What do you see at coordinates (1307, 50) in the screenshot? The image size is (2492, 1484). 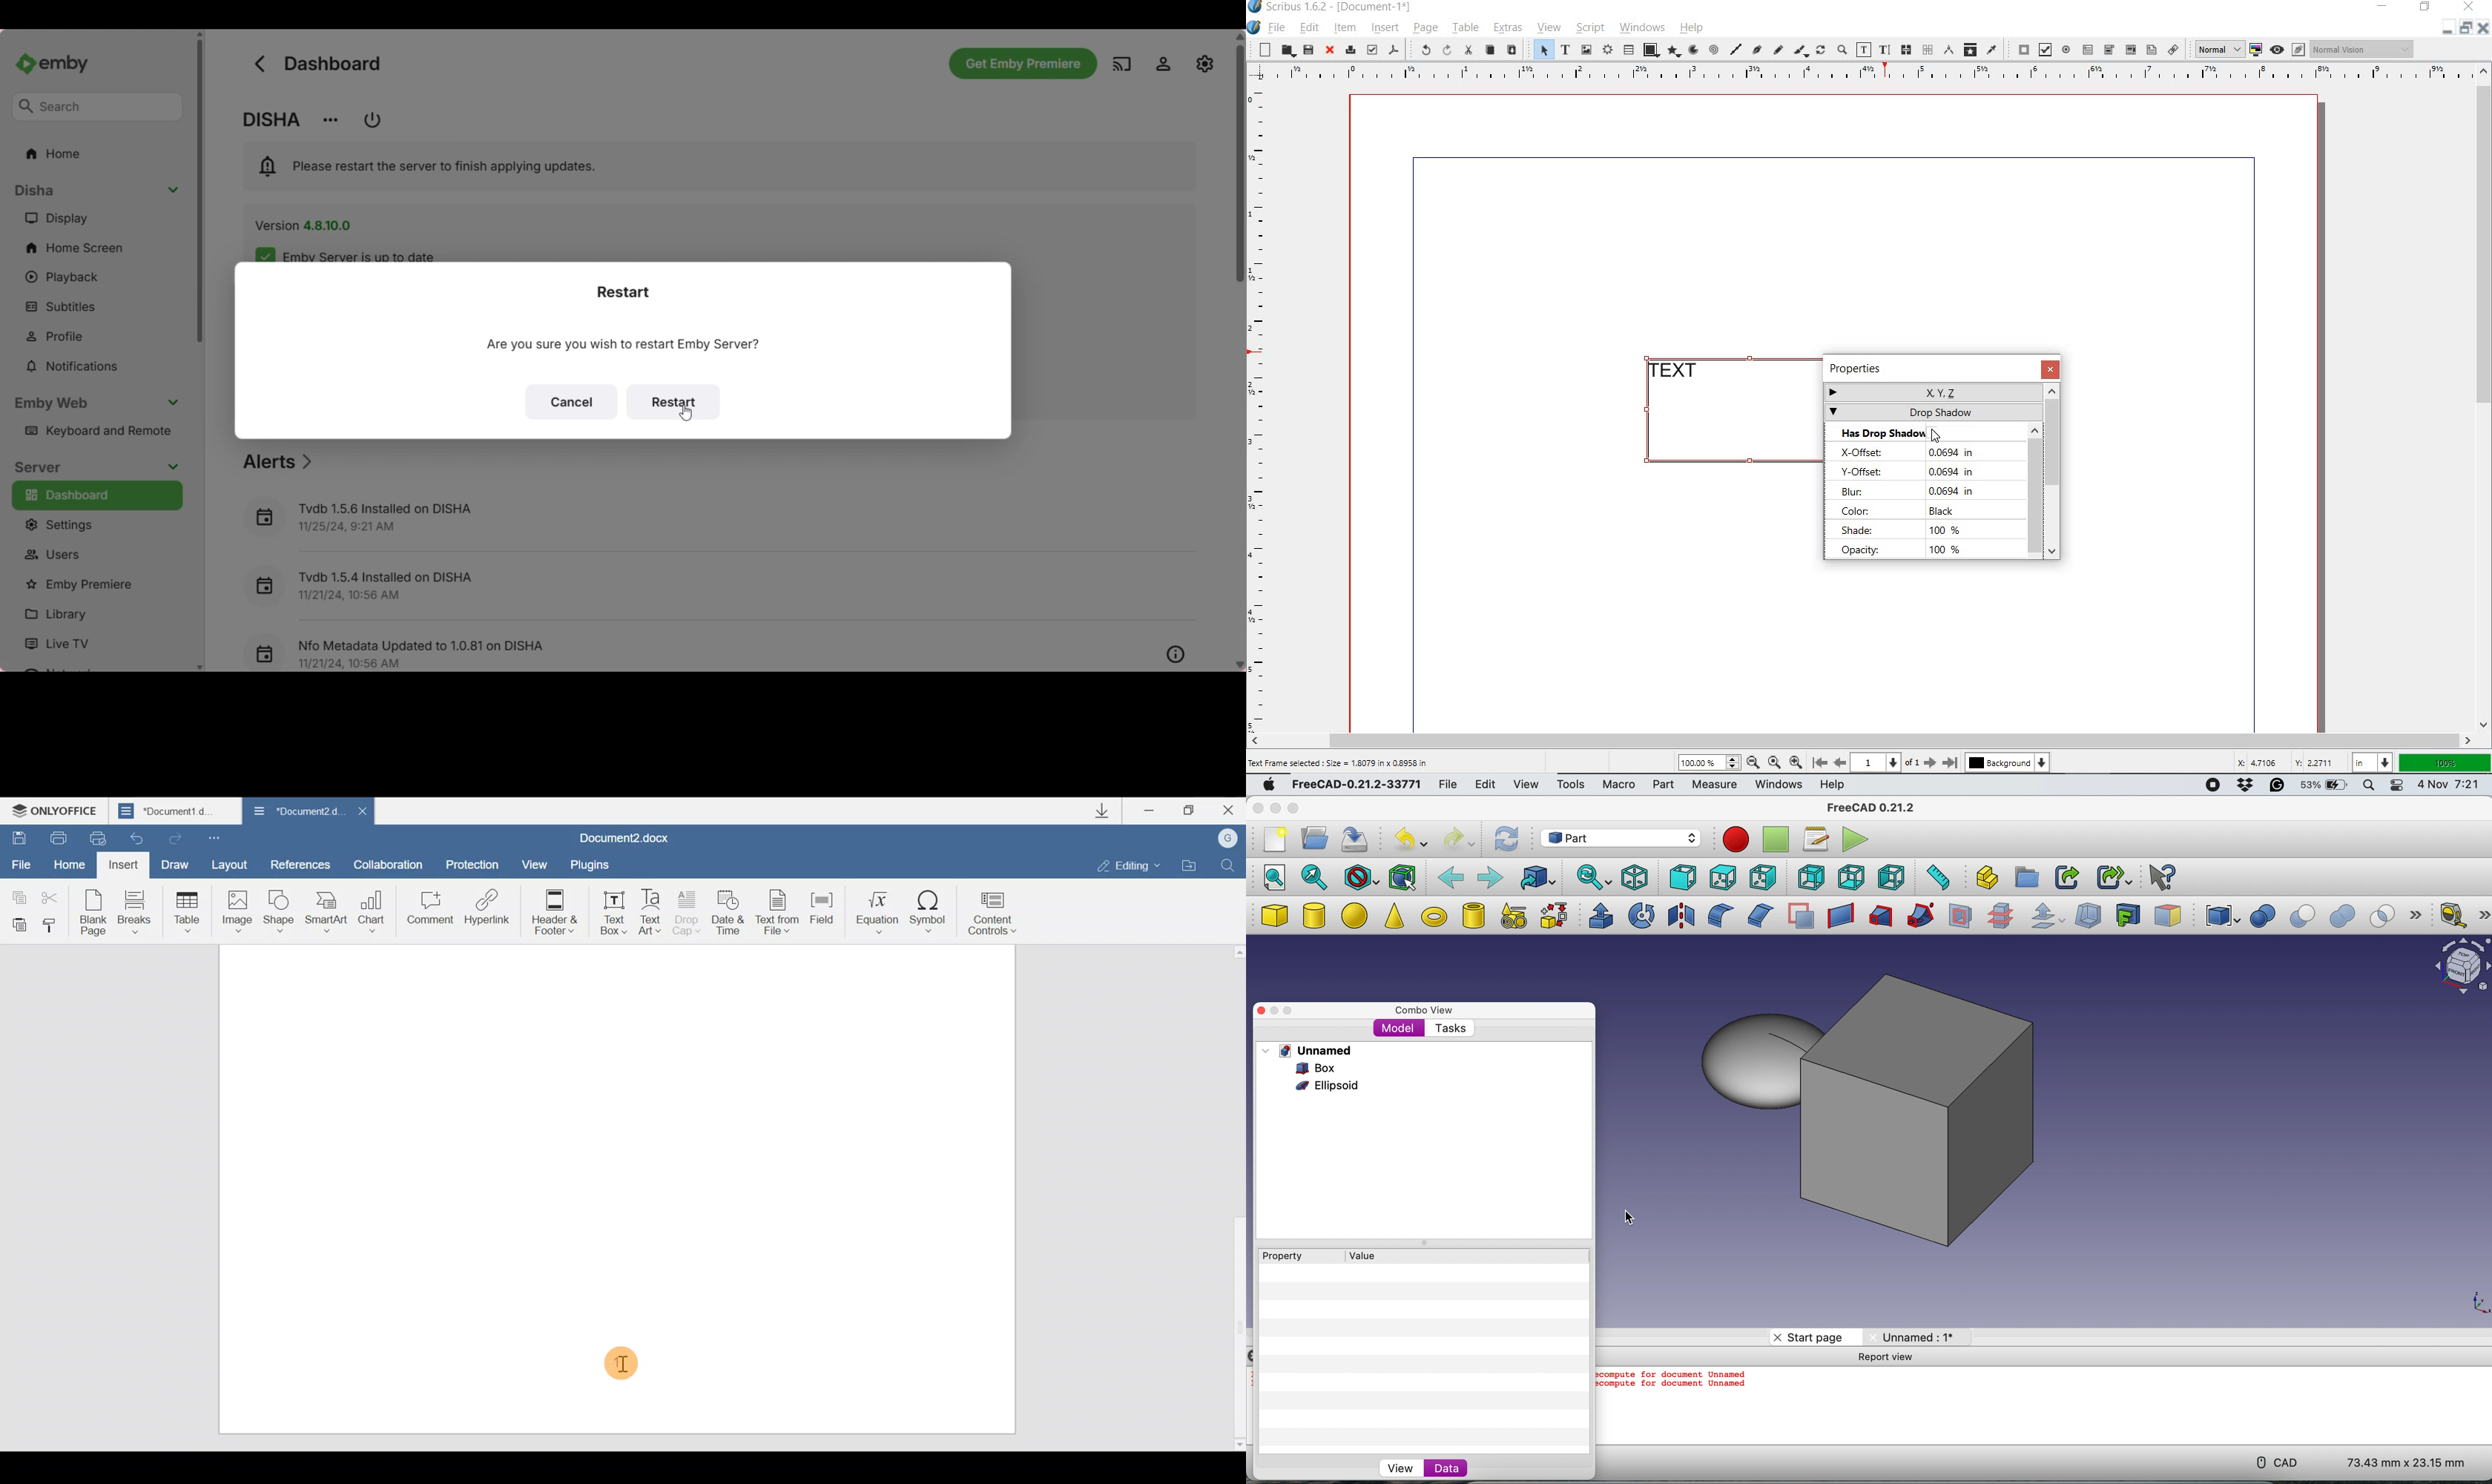 I see `save` at bounding box center [1307, 50].